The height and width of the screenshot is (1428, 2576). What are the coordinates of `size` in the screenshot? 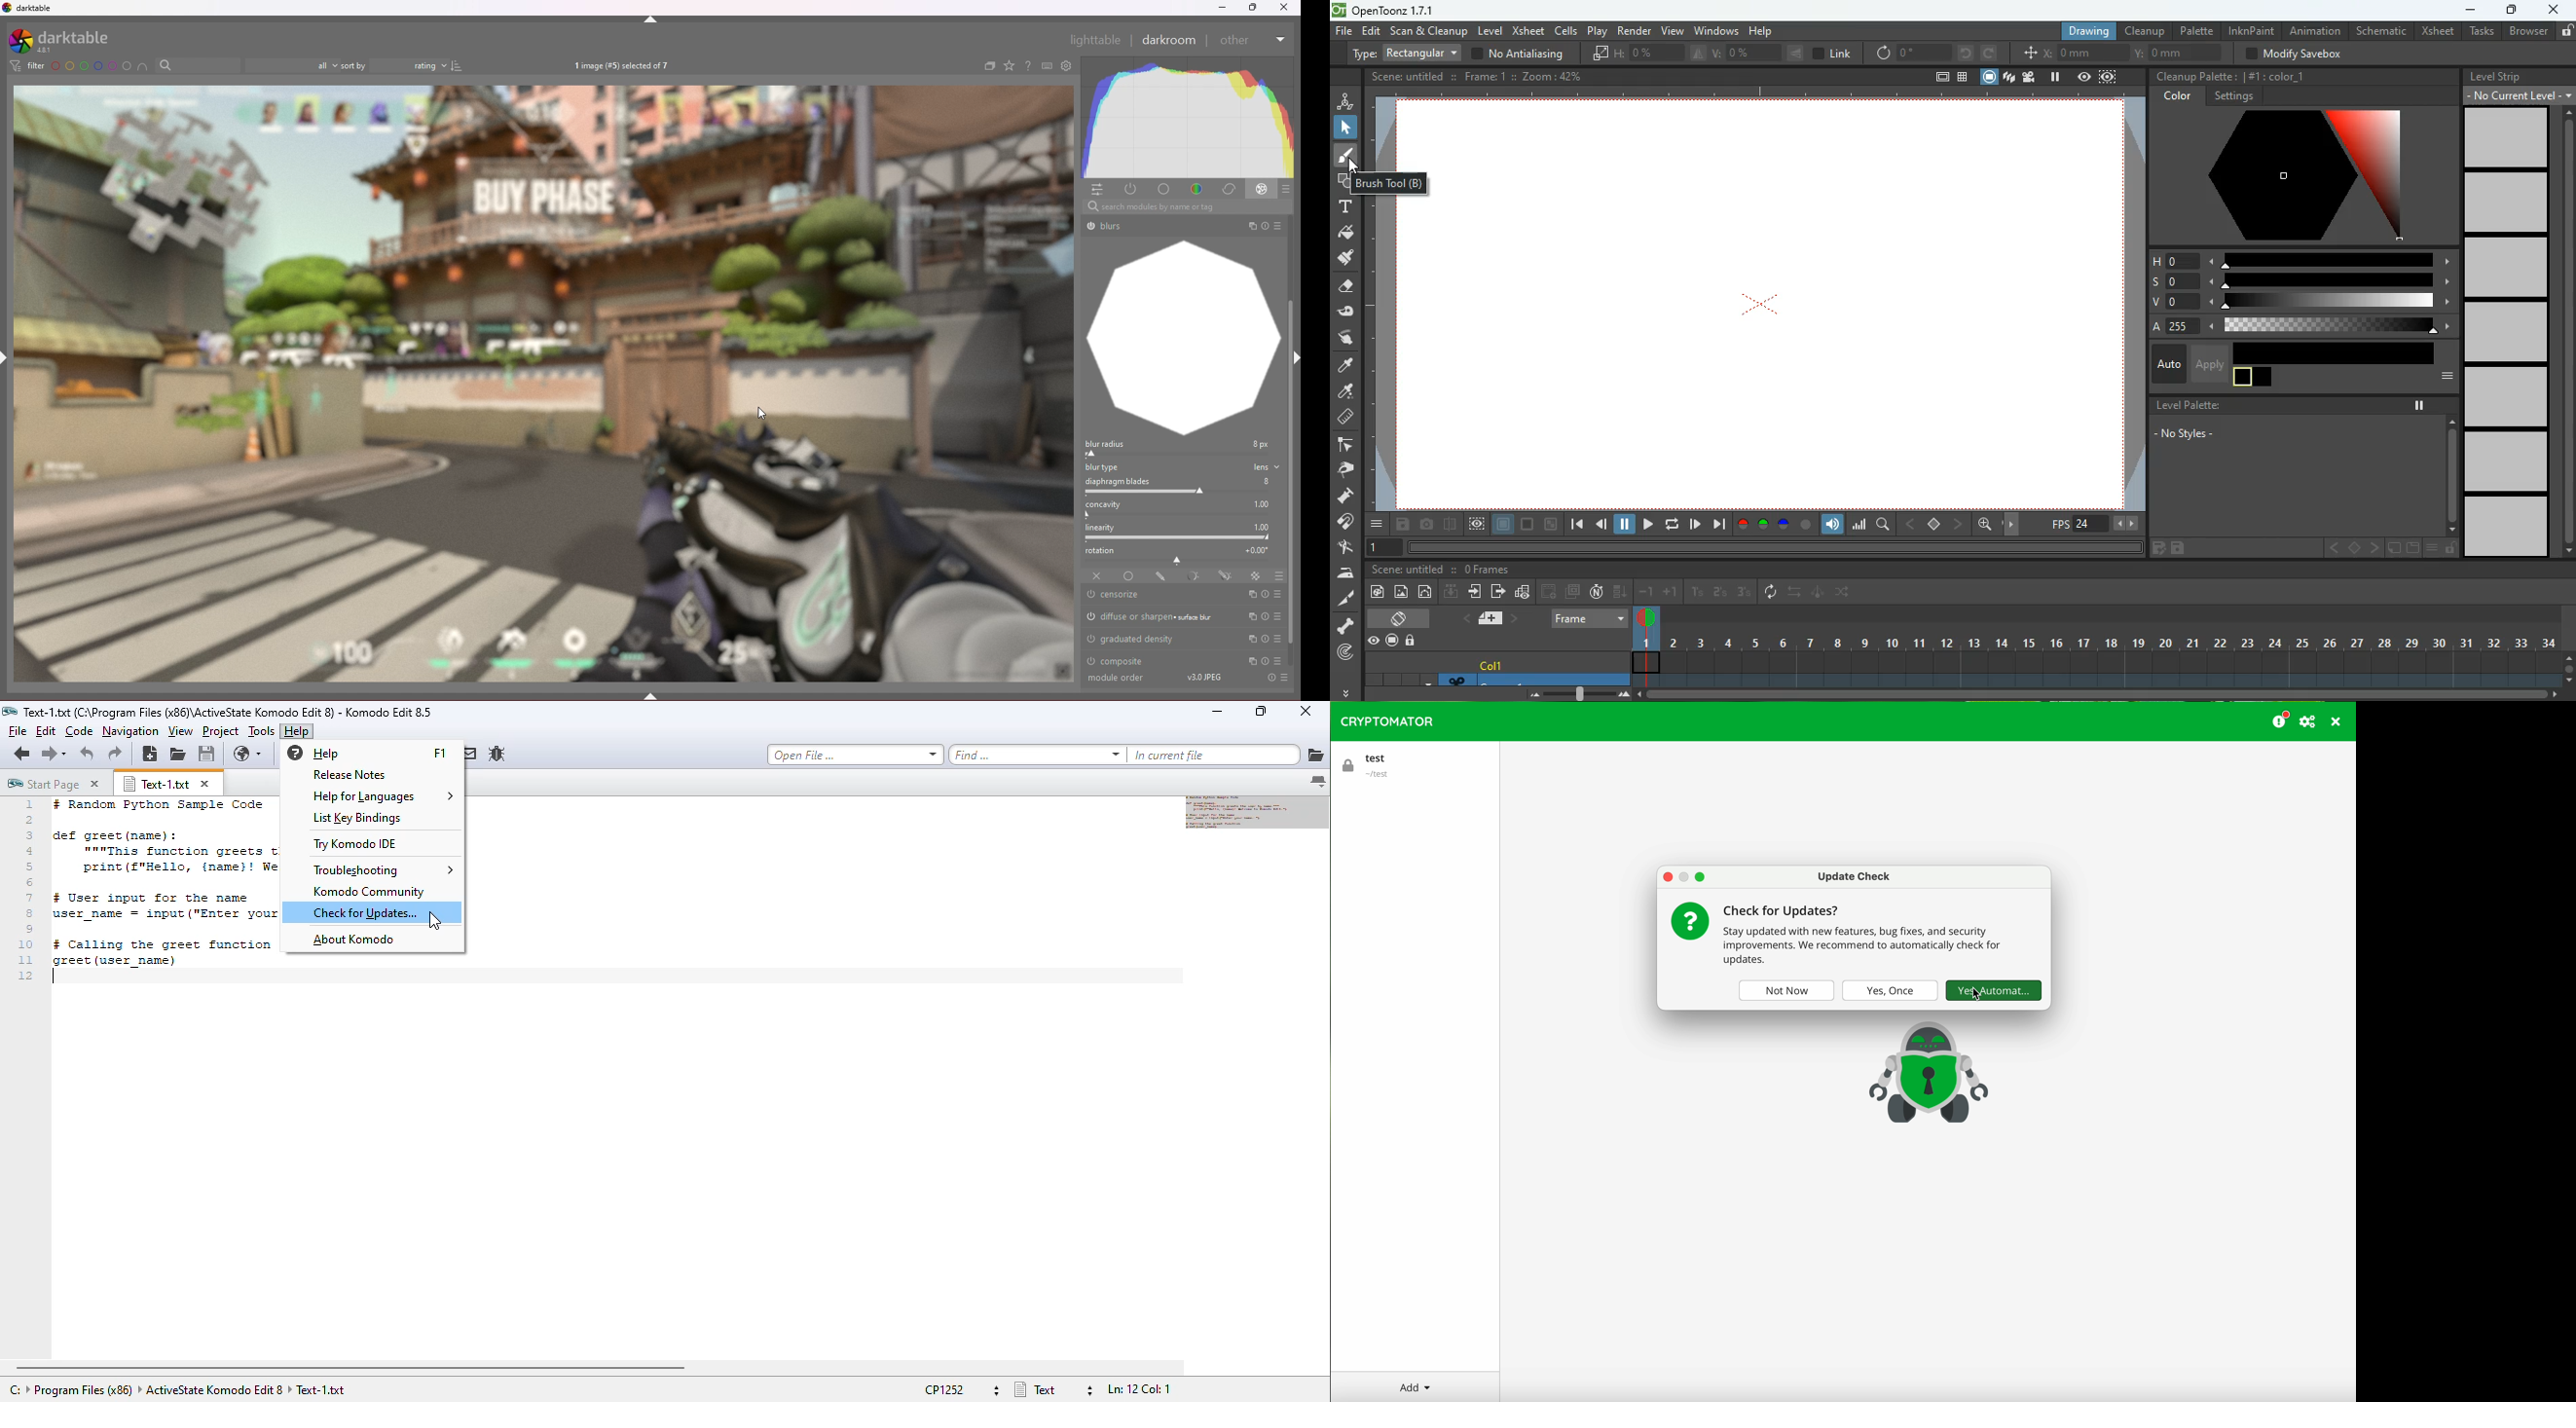 It's located at (1696, 52).